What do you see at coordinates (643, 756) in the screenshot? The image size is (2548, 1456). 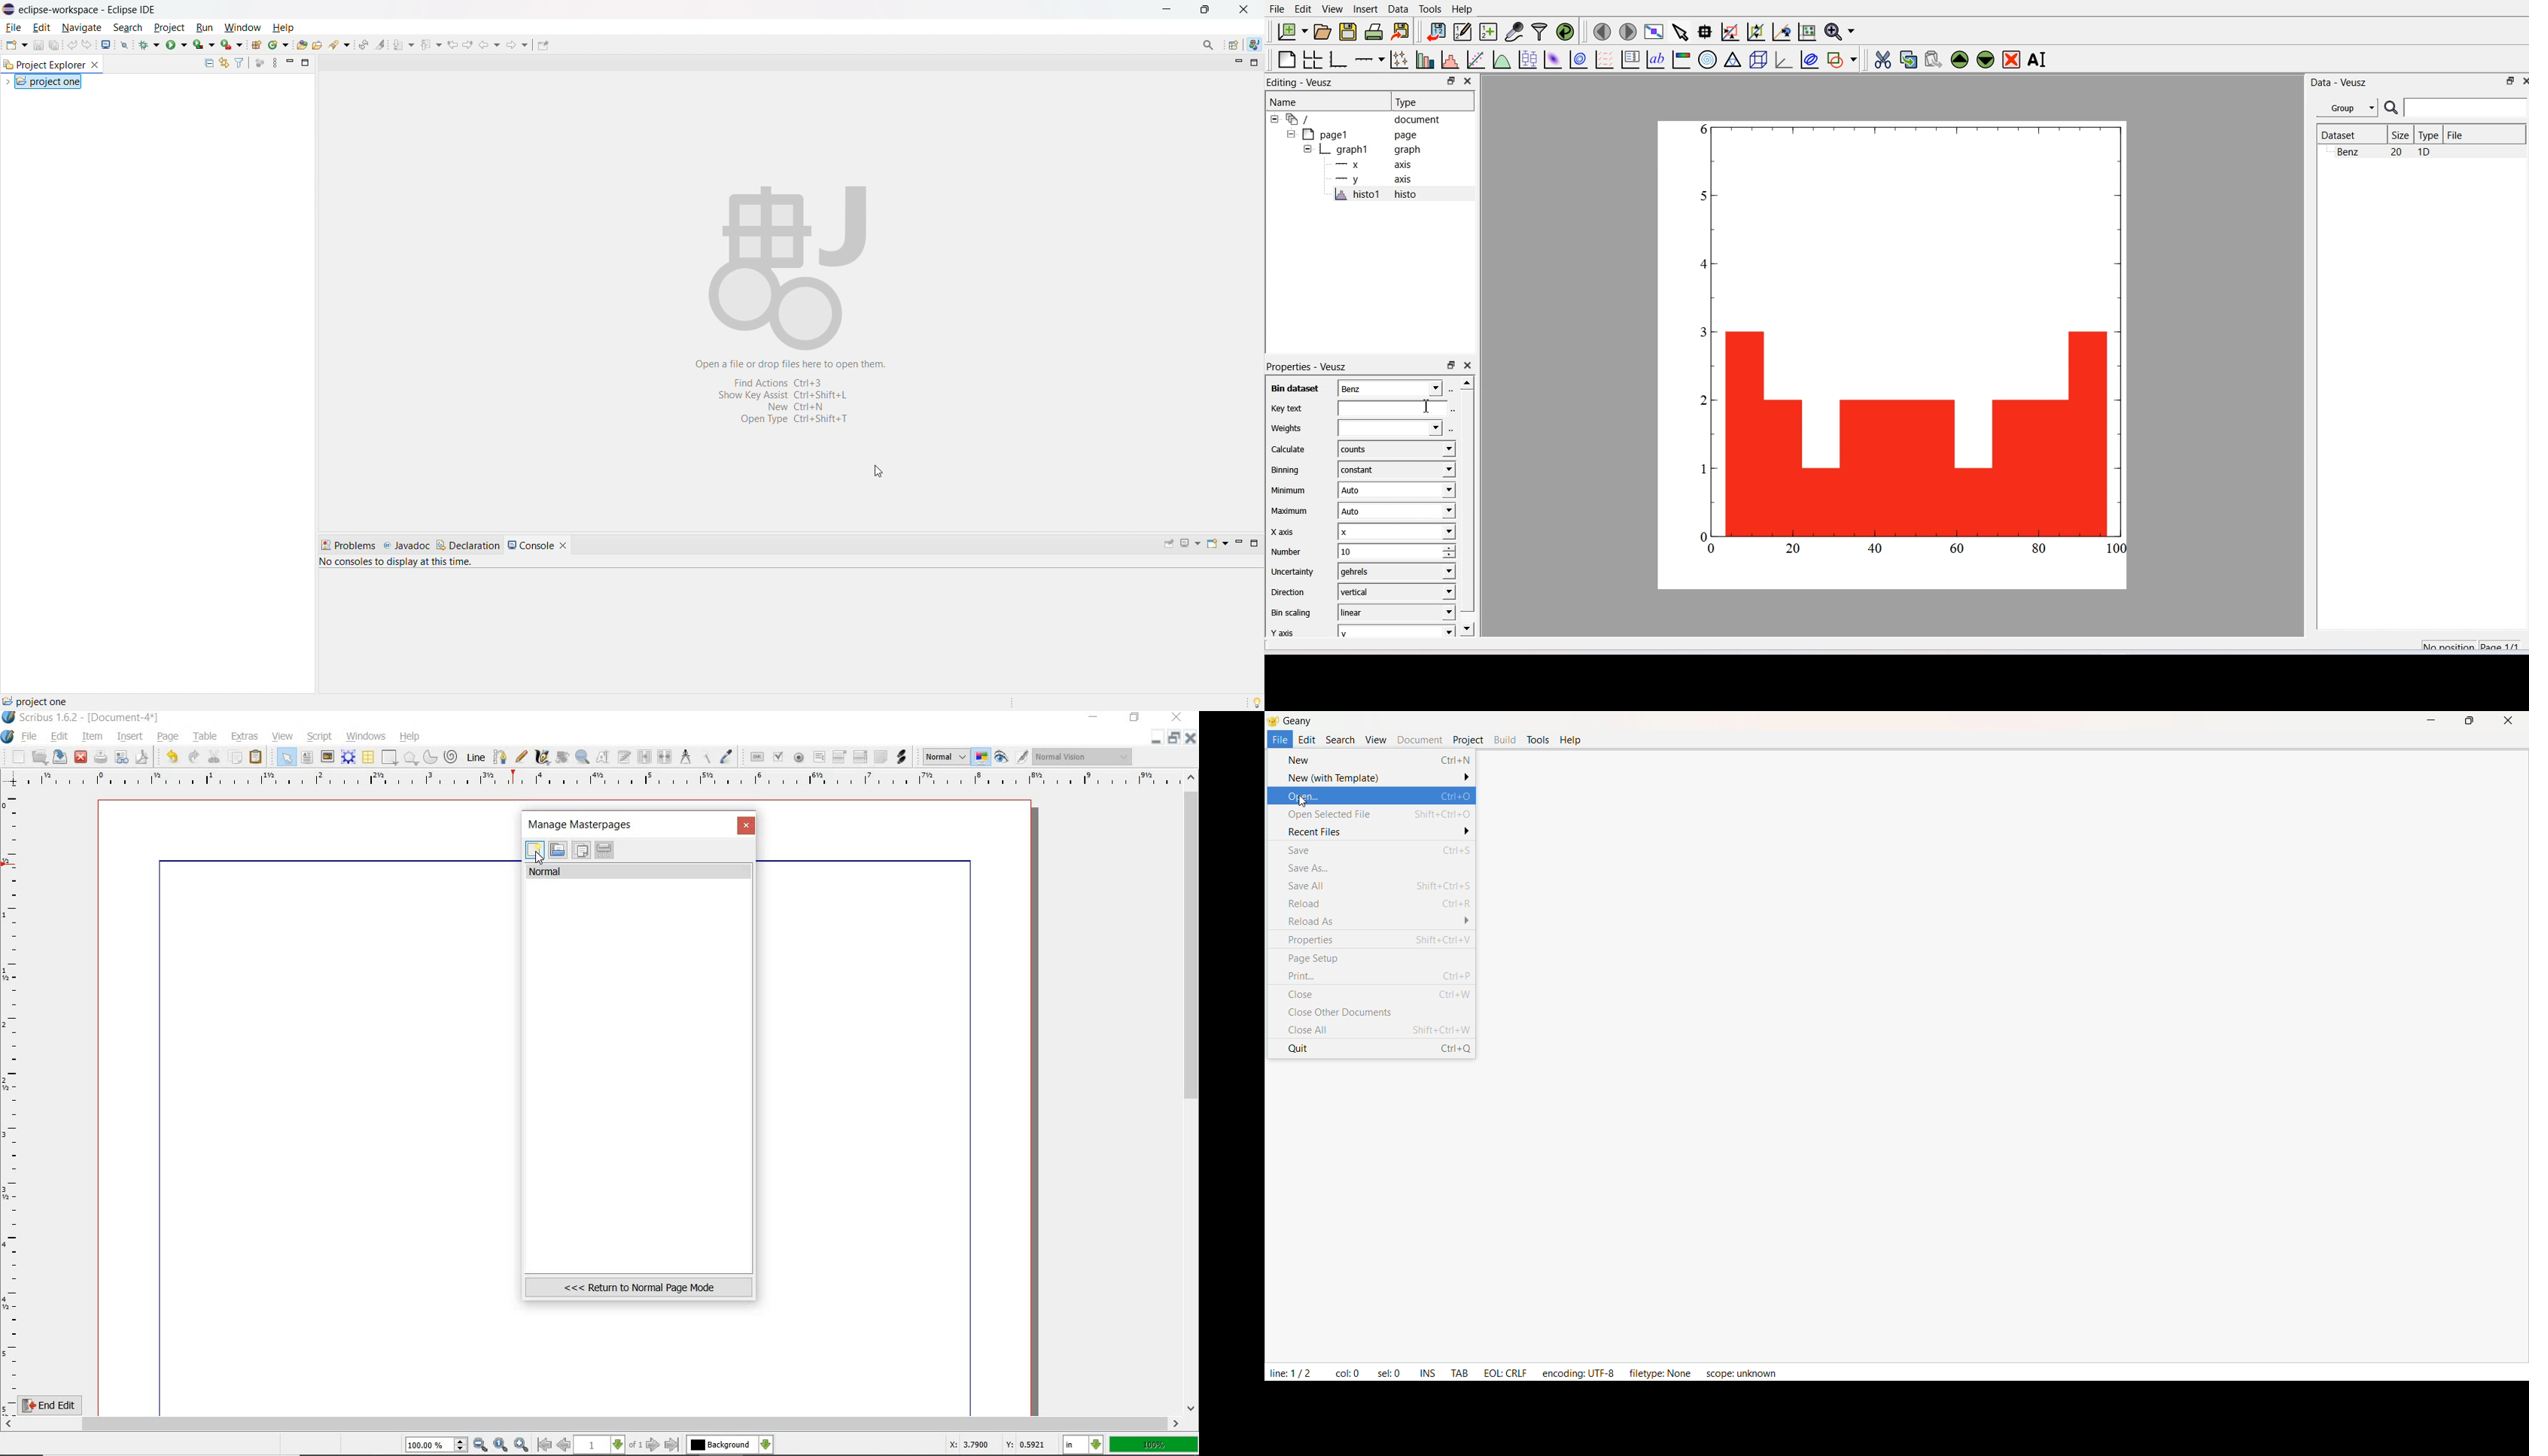 I see `link text frames` at bounding box center [643, 756].